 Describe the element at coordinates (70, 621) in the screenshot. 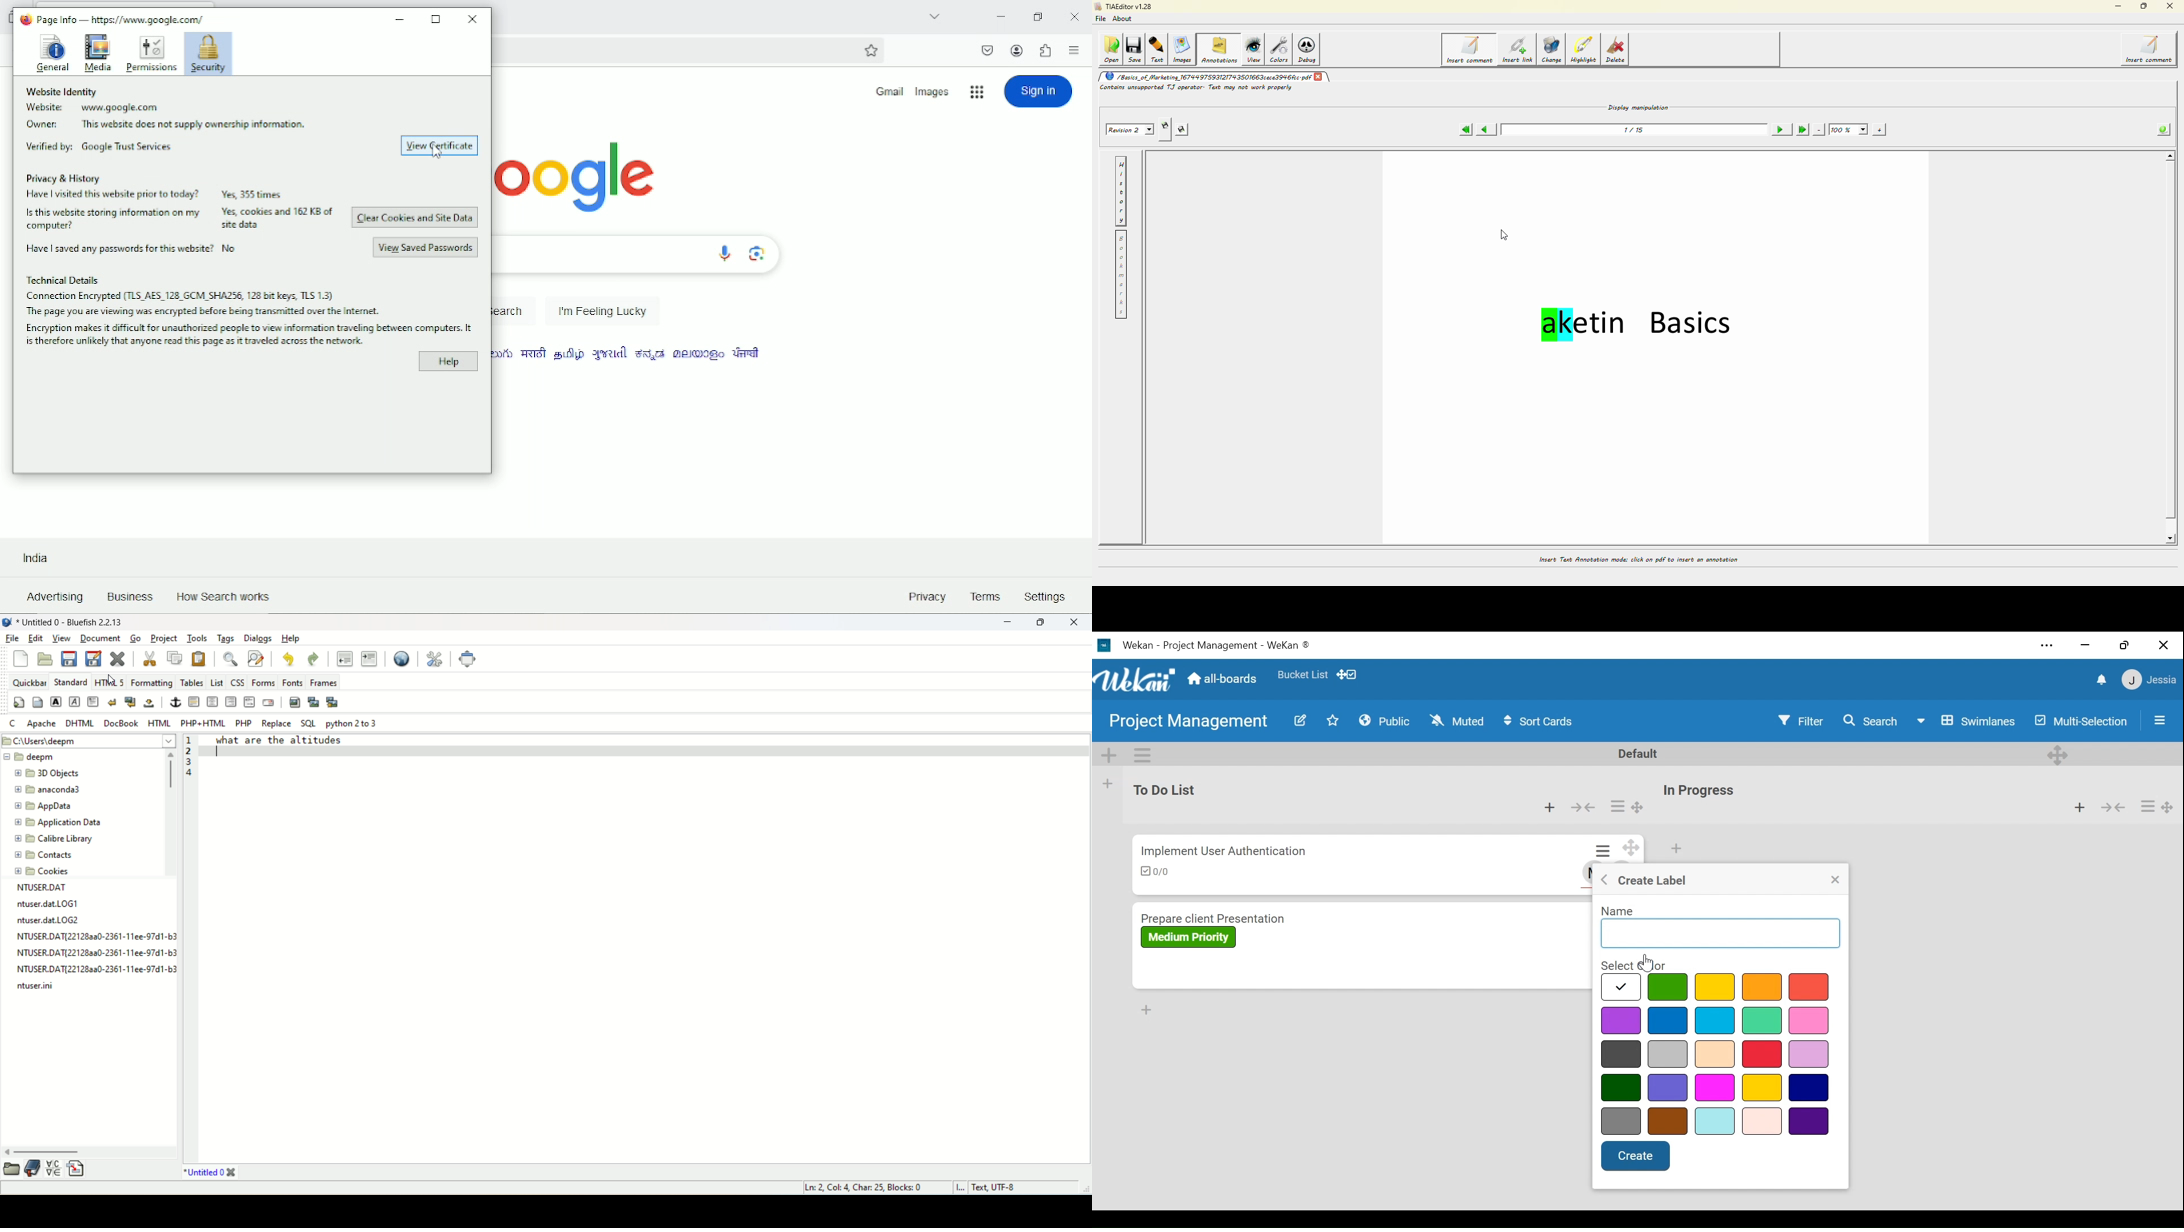

I see `title` at that location.